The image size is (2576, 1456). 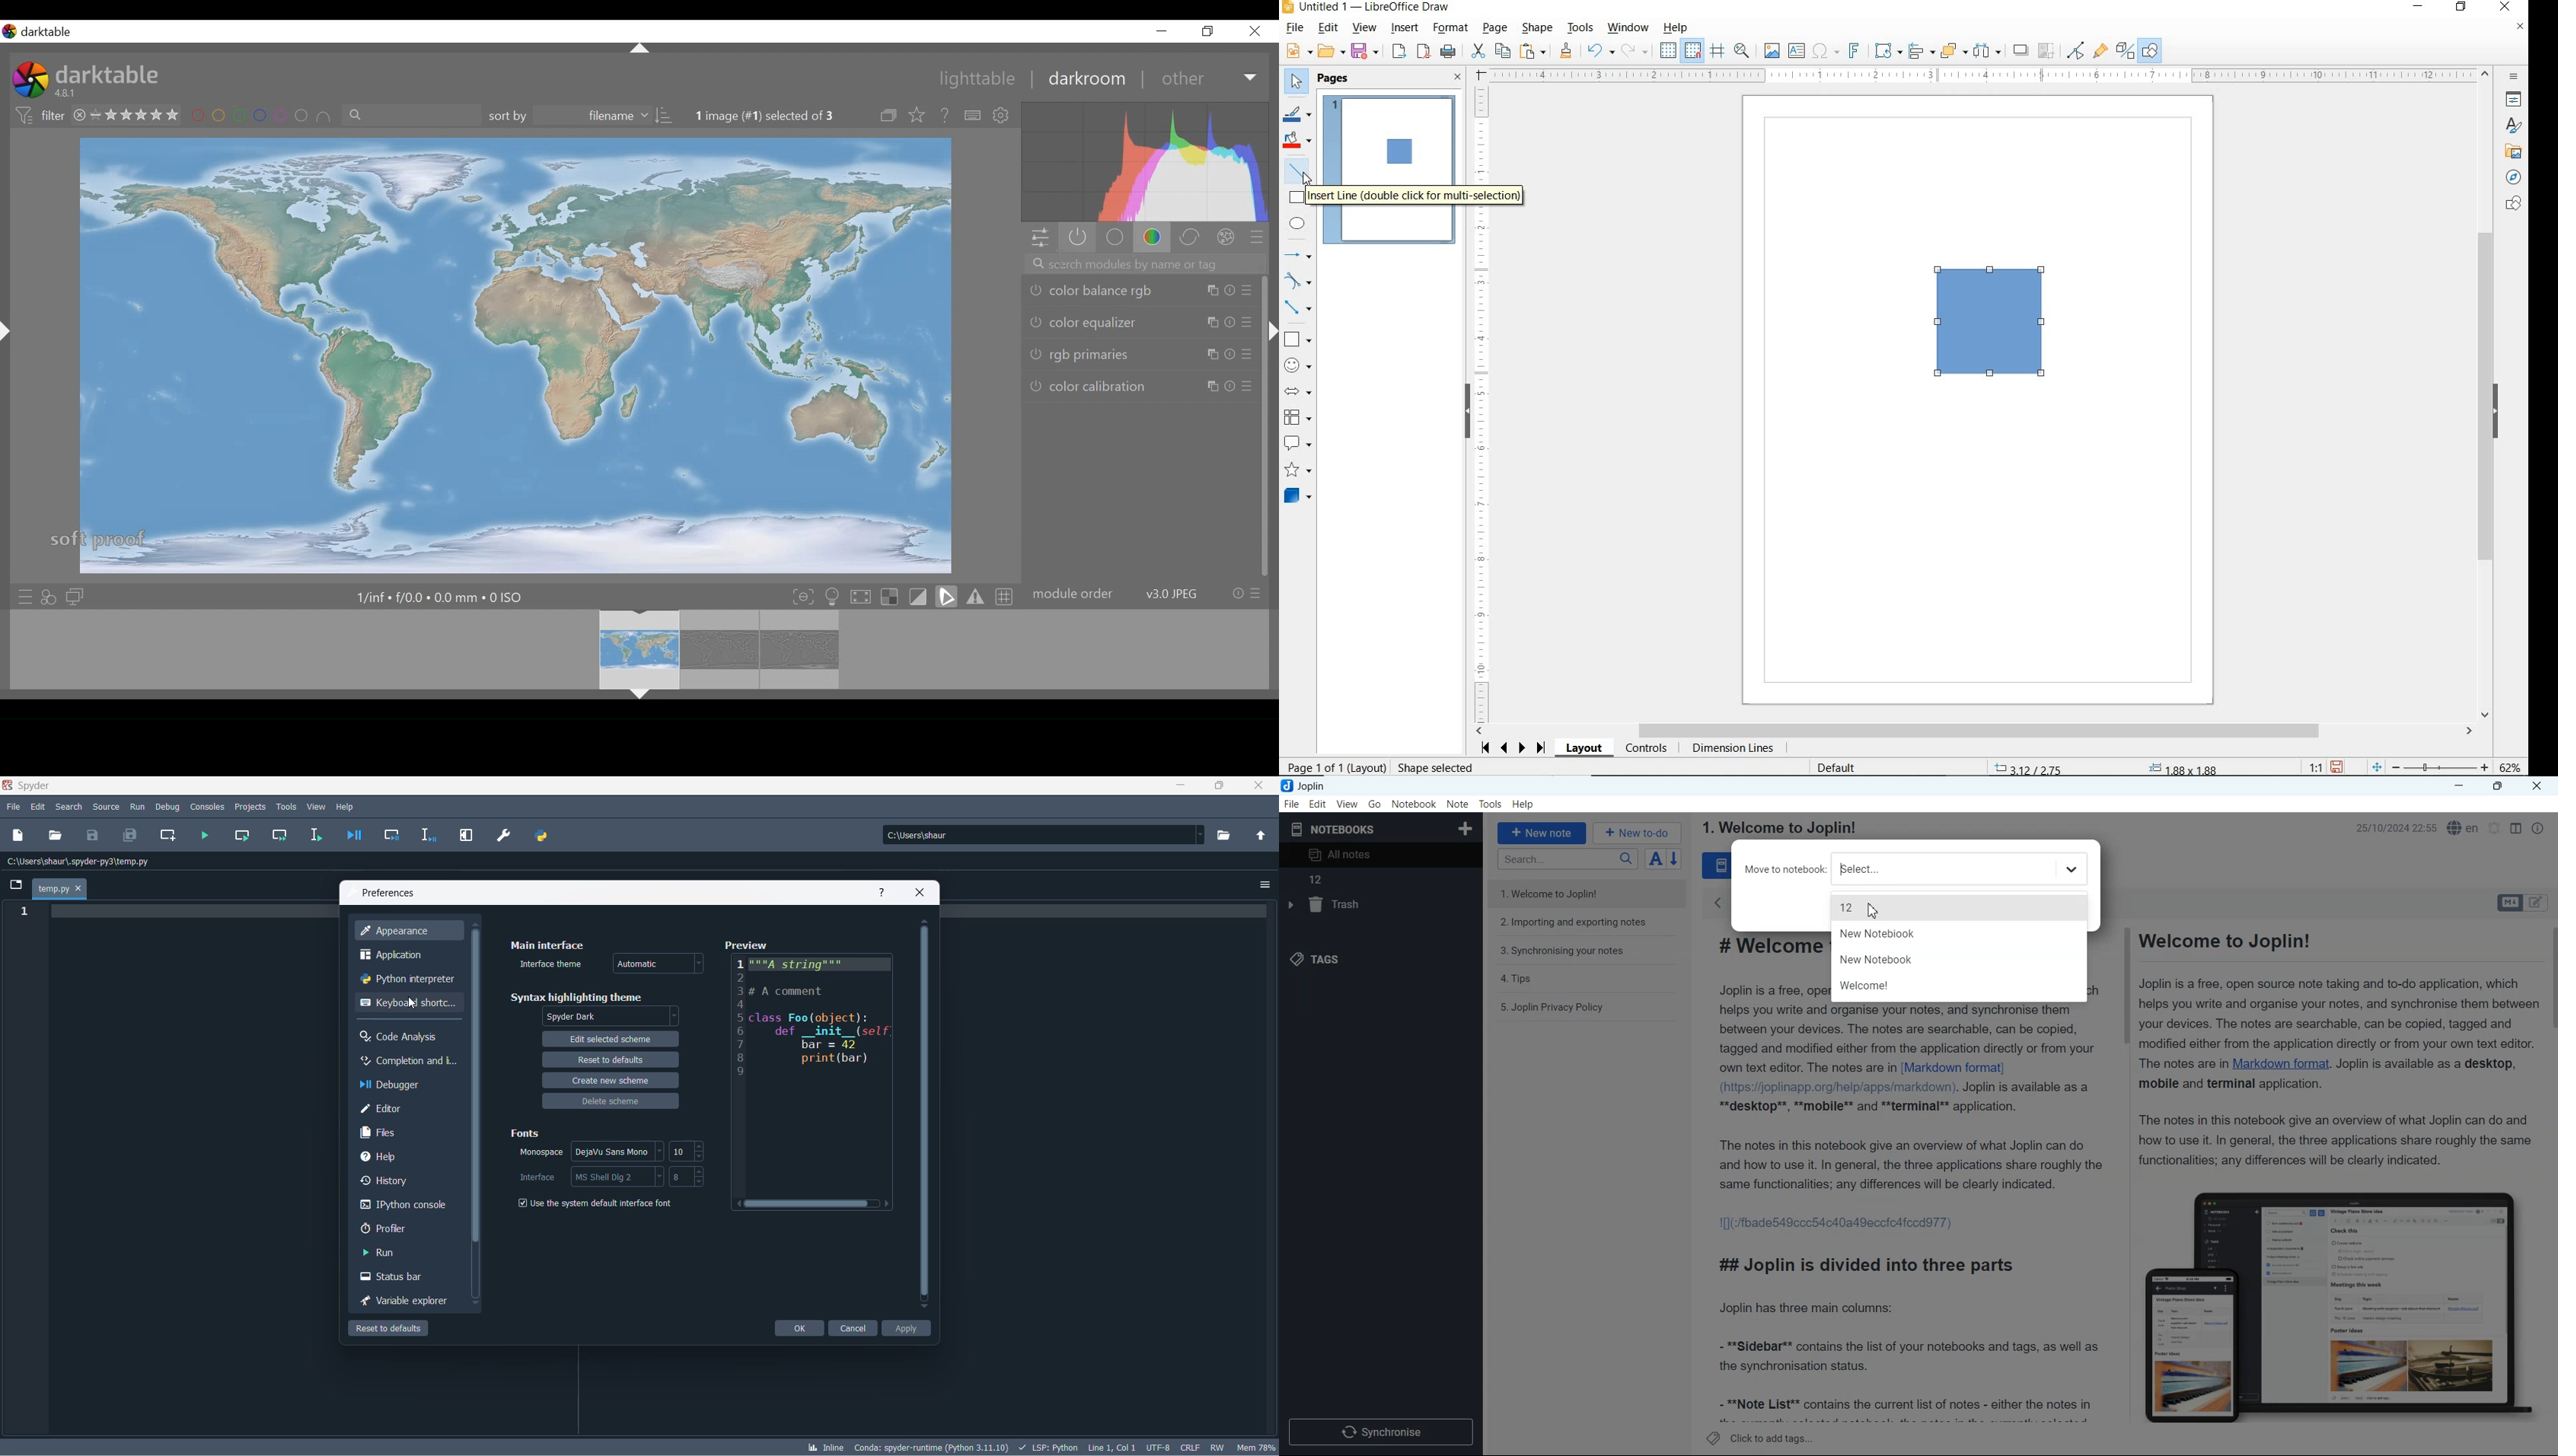 What do you see at coordinates (818, 1075) in the screenshot?
I see `preview code` at bounding box center [818, 1075].